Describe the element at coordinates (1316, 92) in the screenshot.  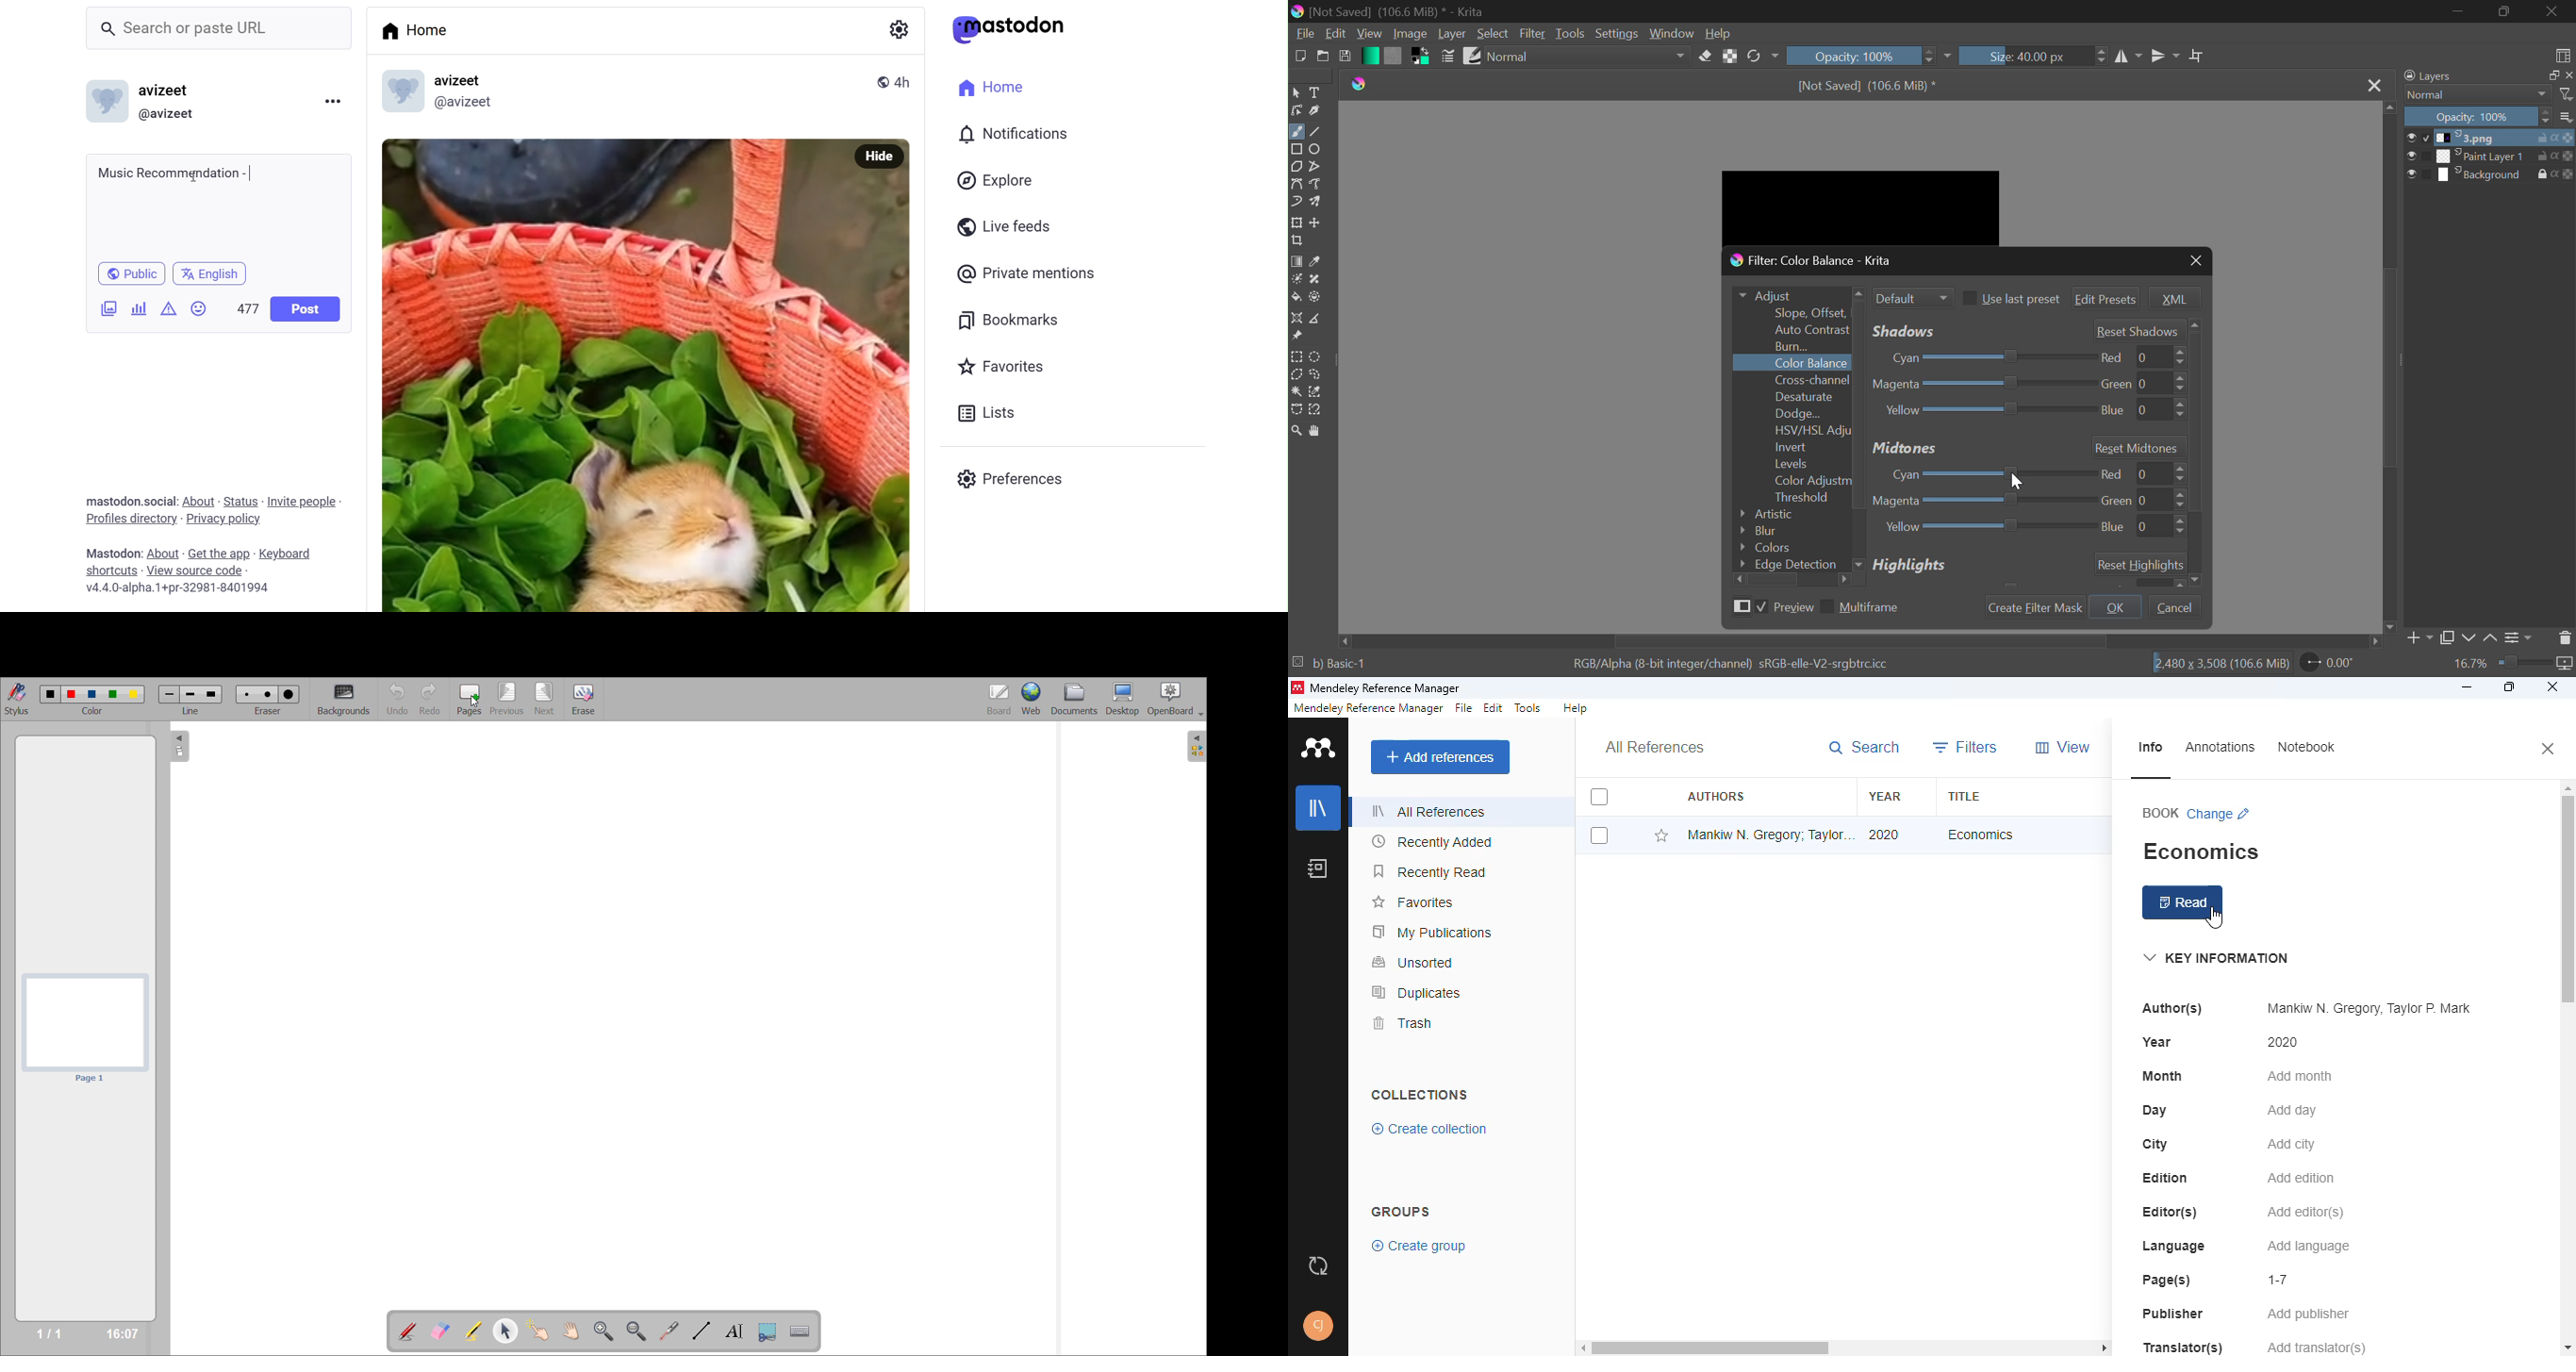
I see `Text` at that location.